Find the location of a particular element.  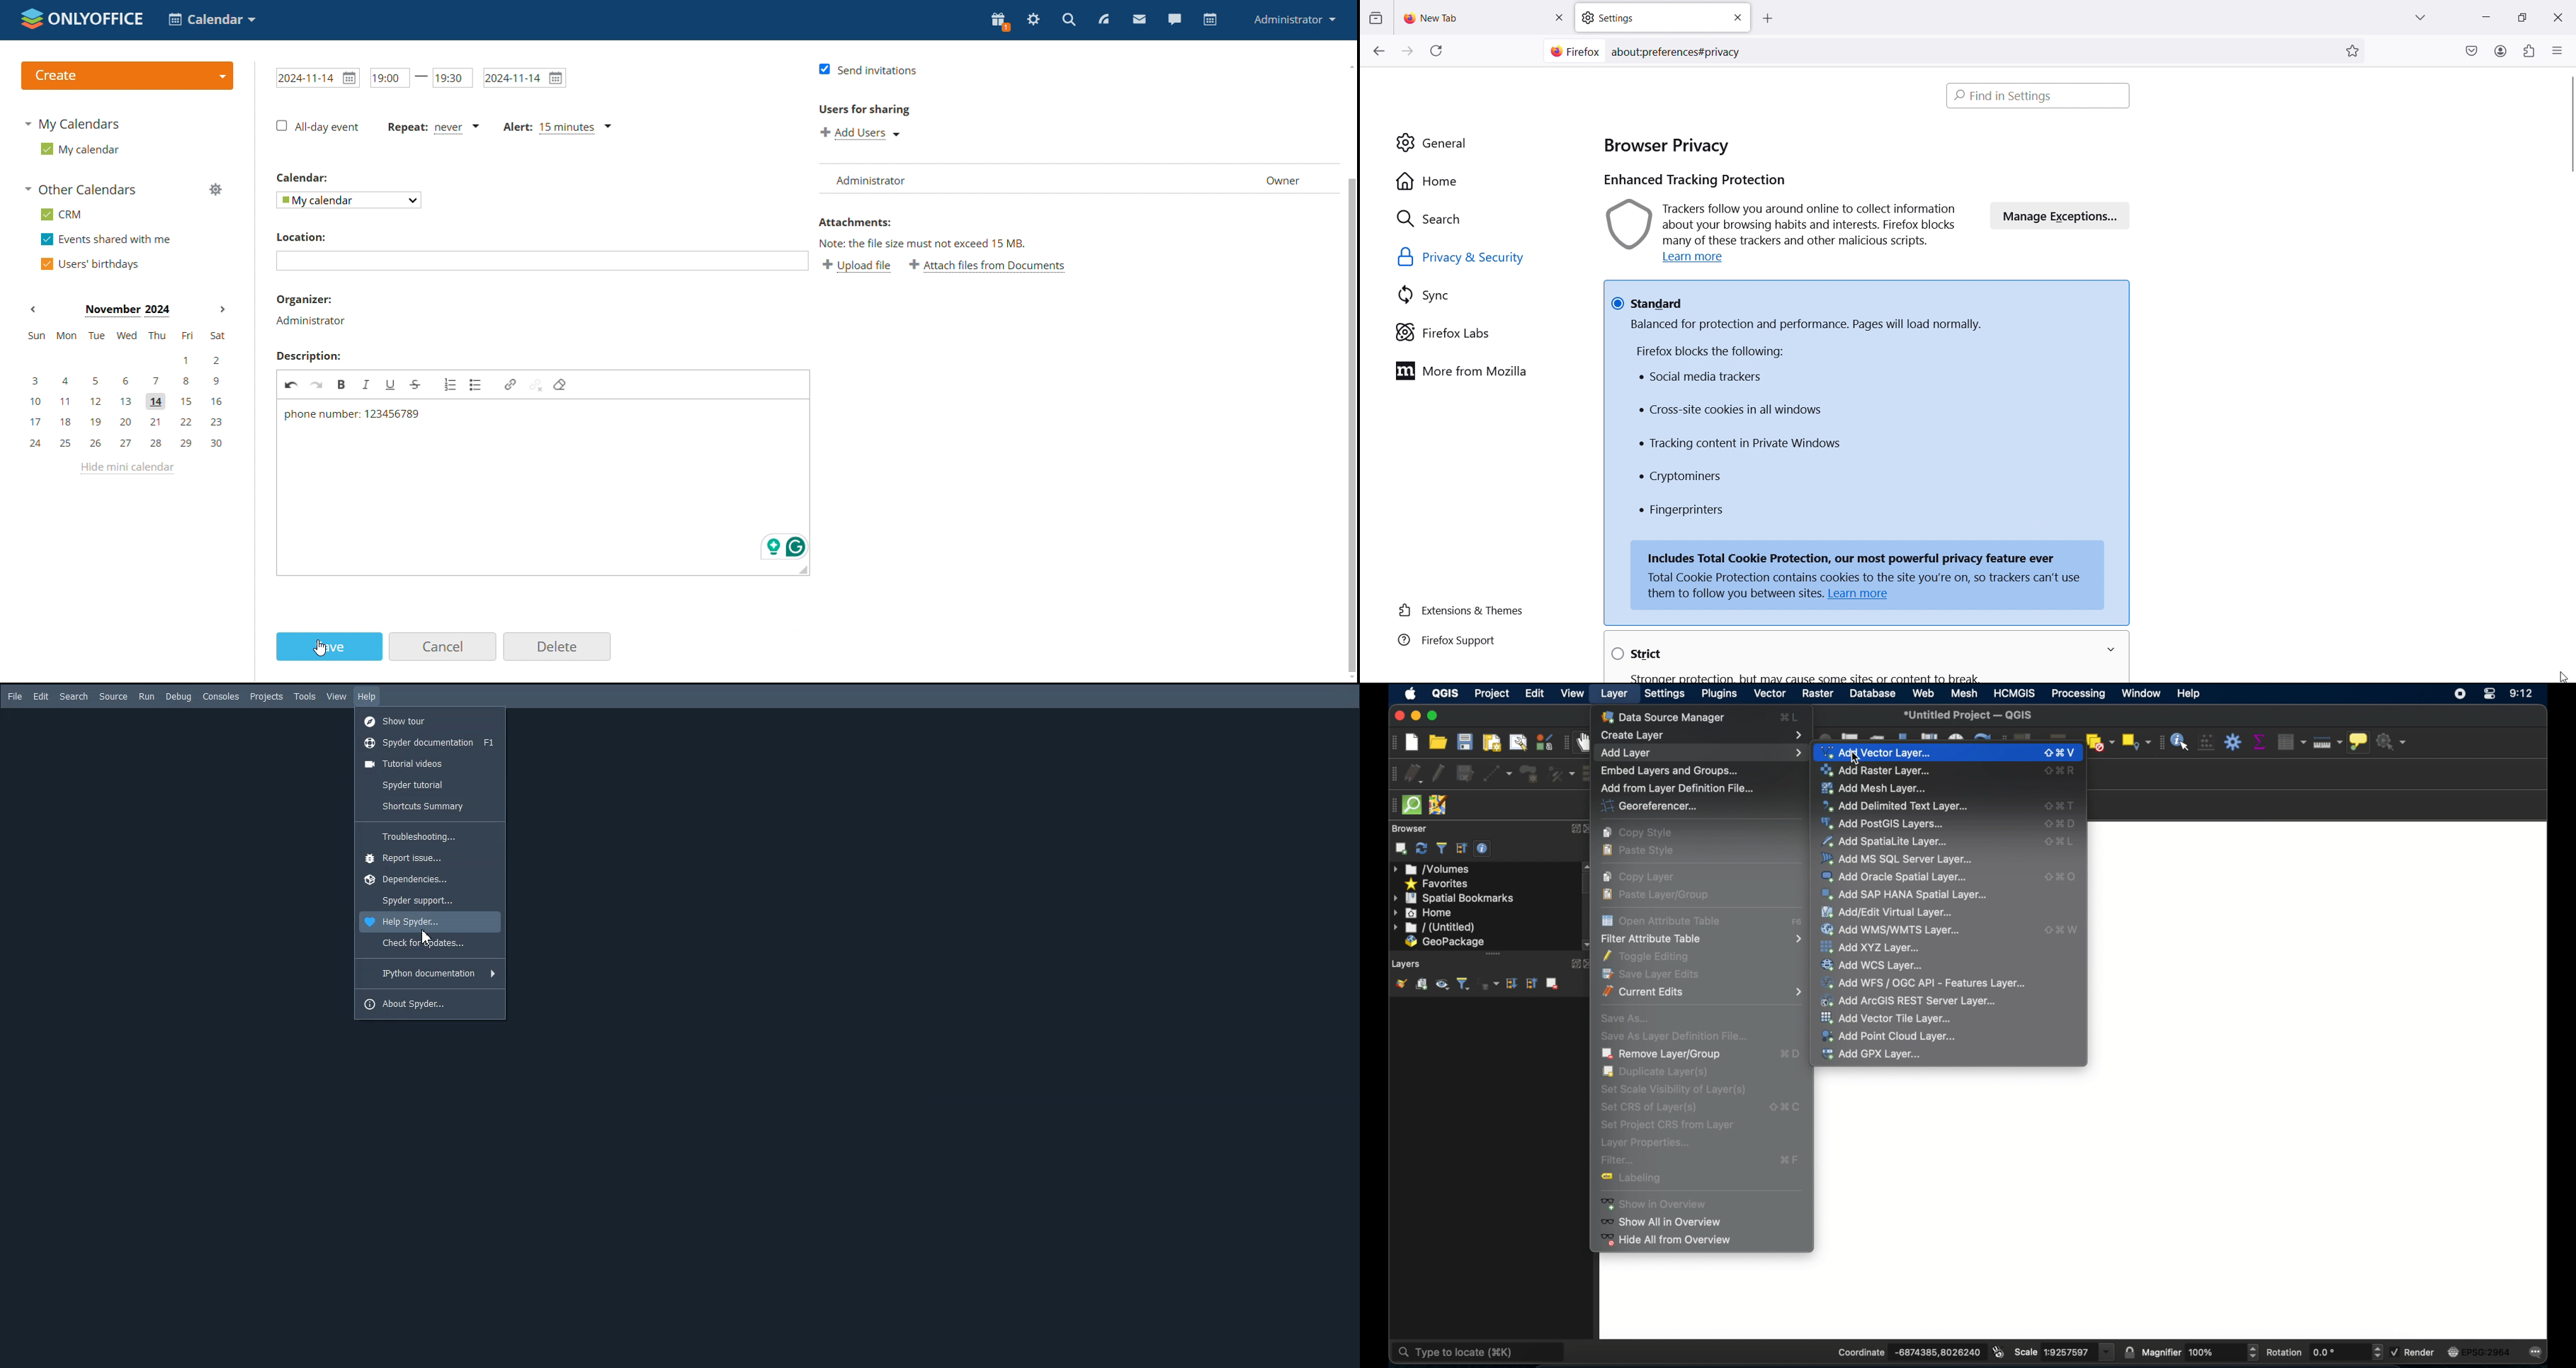

Projects is located at coordinates (267, 697).